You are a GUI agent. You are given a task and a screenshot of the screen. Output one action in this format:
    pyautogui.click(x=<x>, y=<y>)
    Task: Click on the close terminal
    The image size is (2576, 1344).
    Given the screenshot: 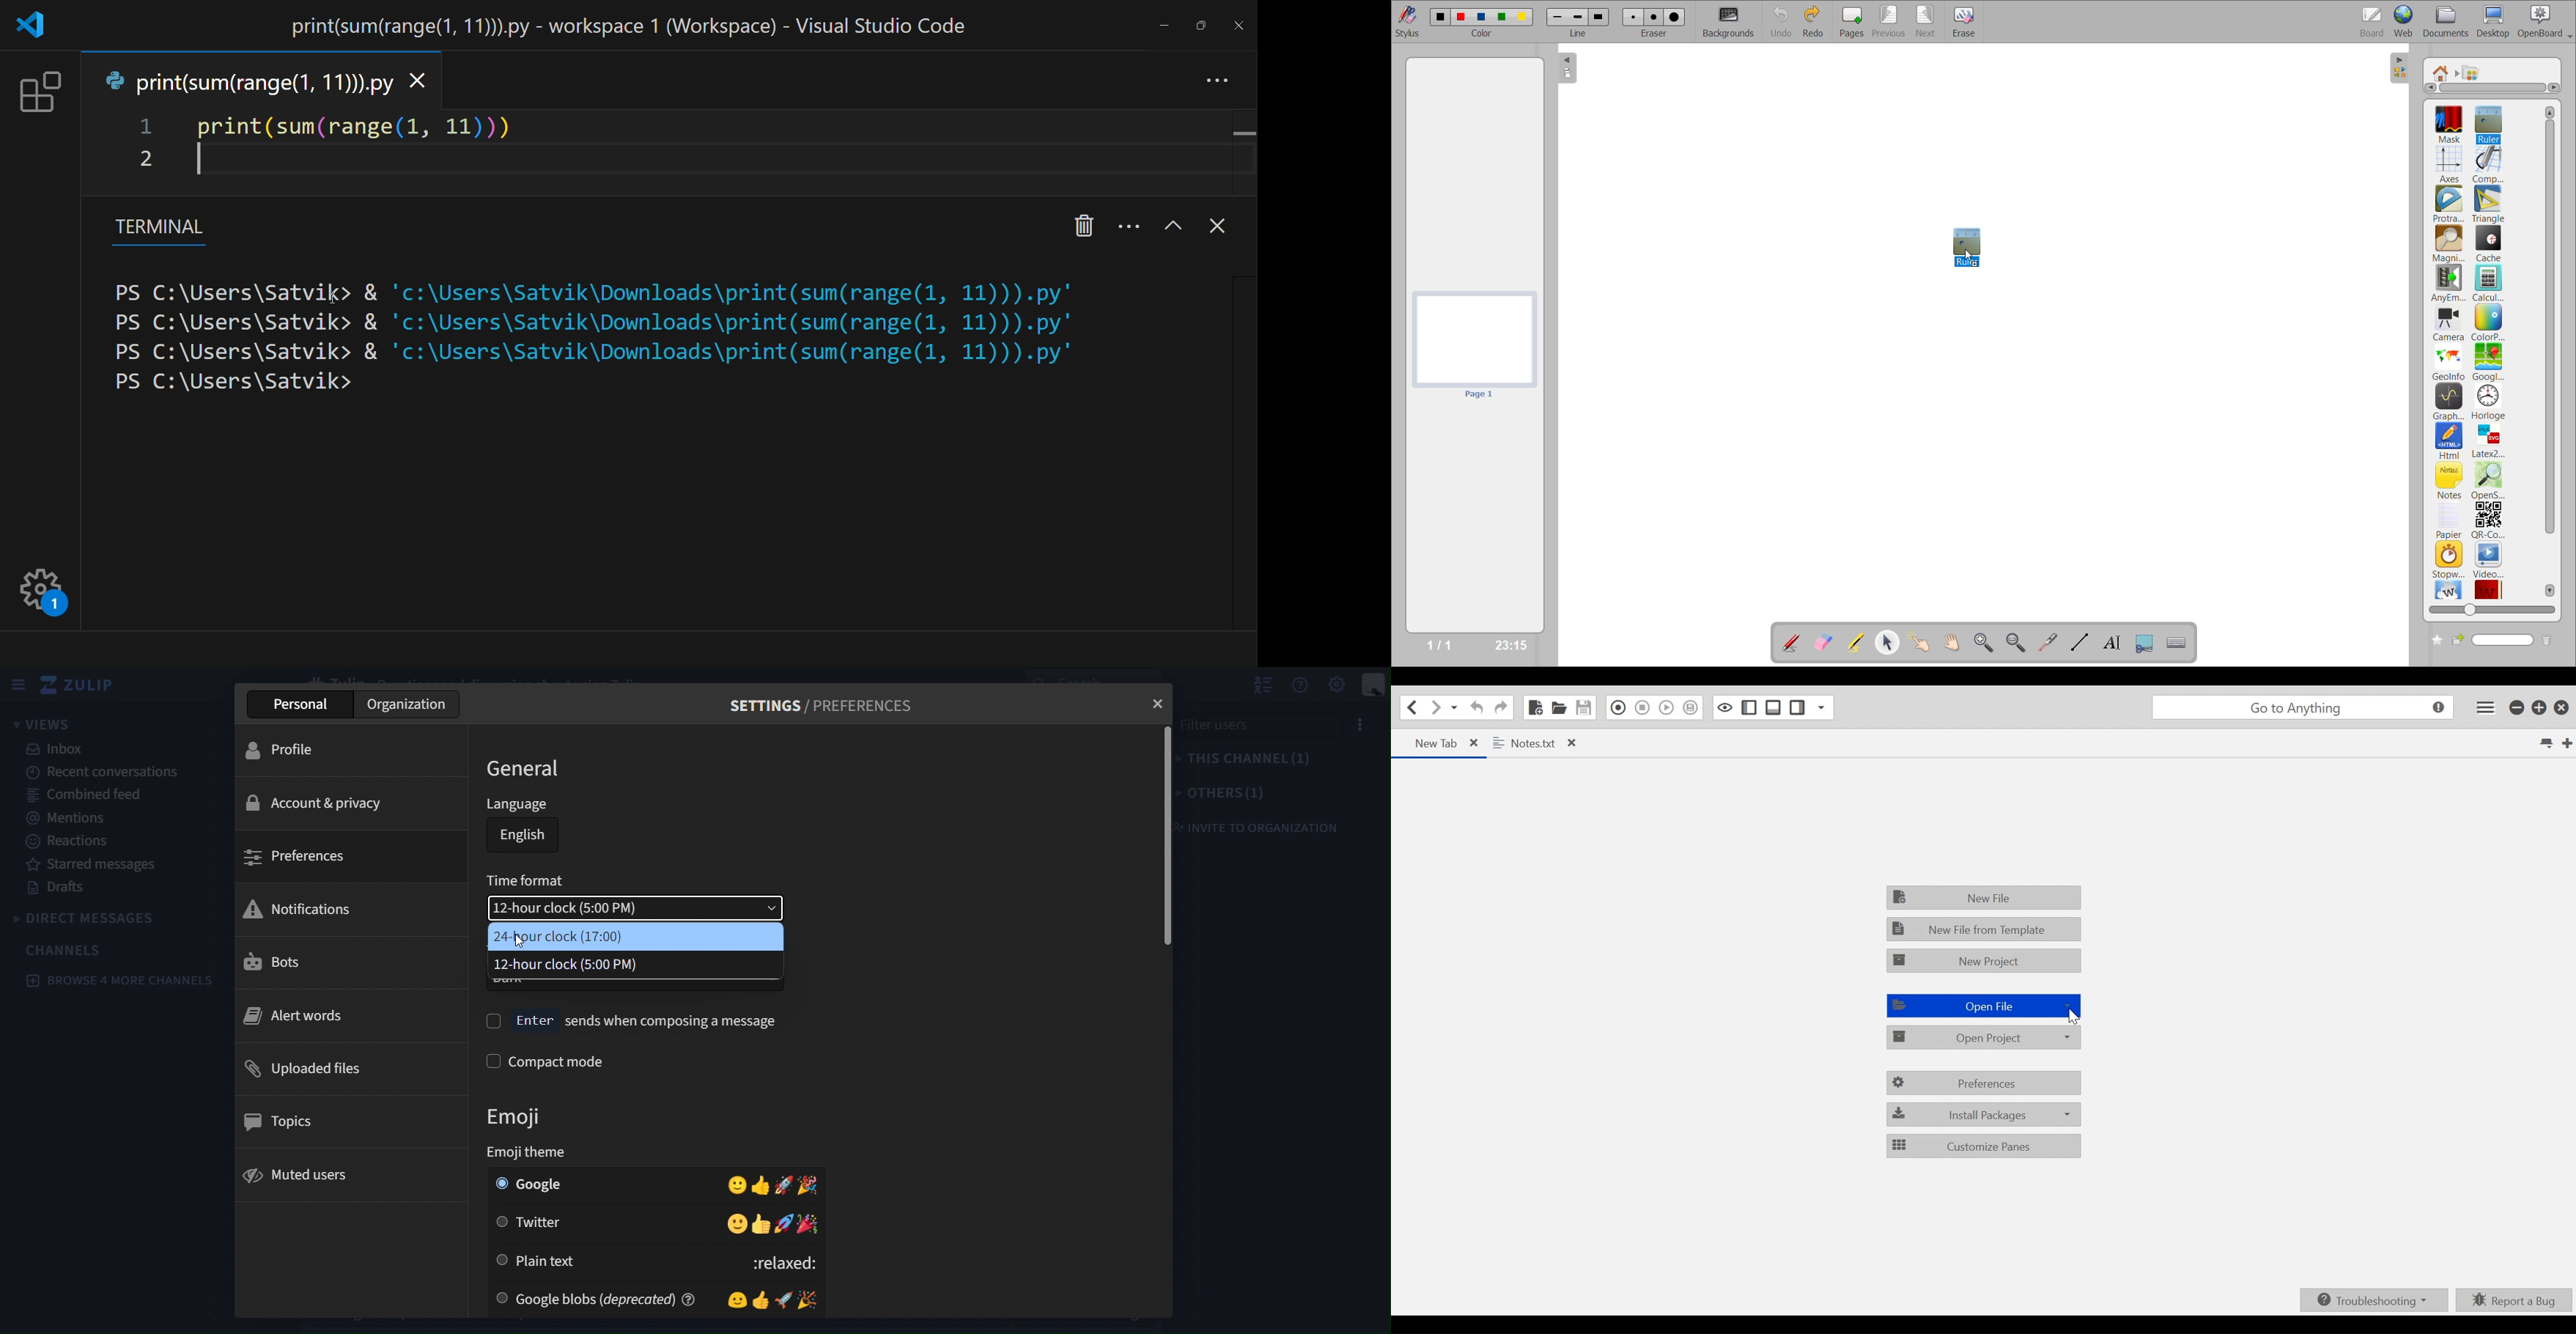 What is the action you would take?
    pyautogui.click(x=1220, y=227)
    